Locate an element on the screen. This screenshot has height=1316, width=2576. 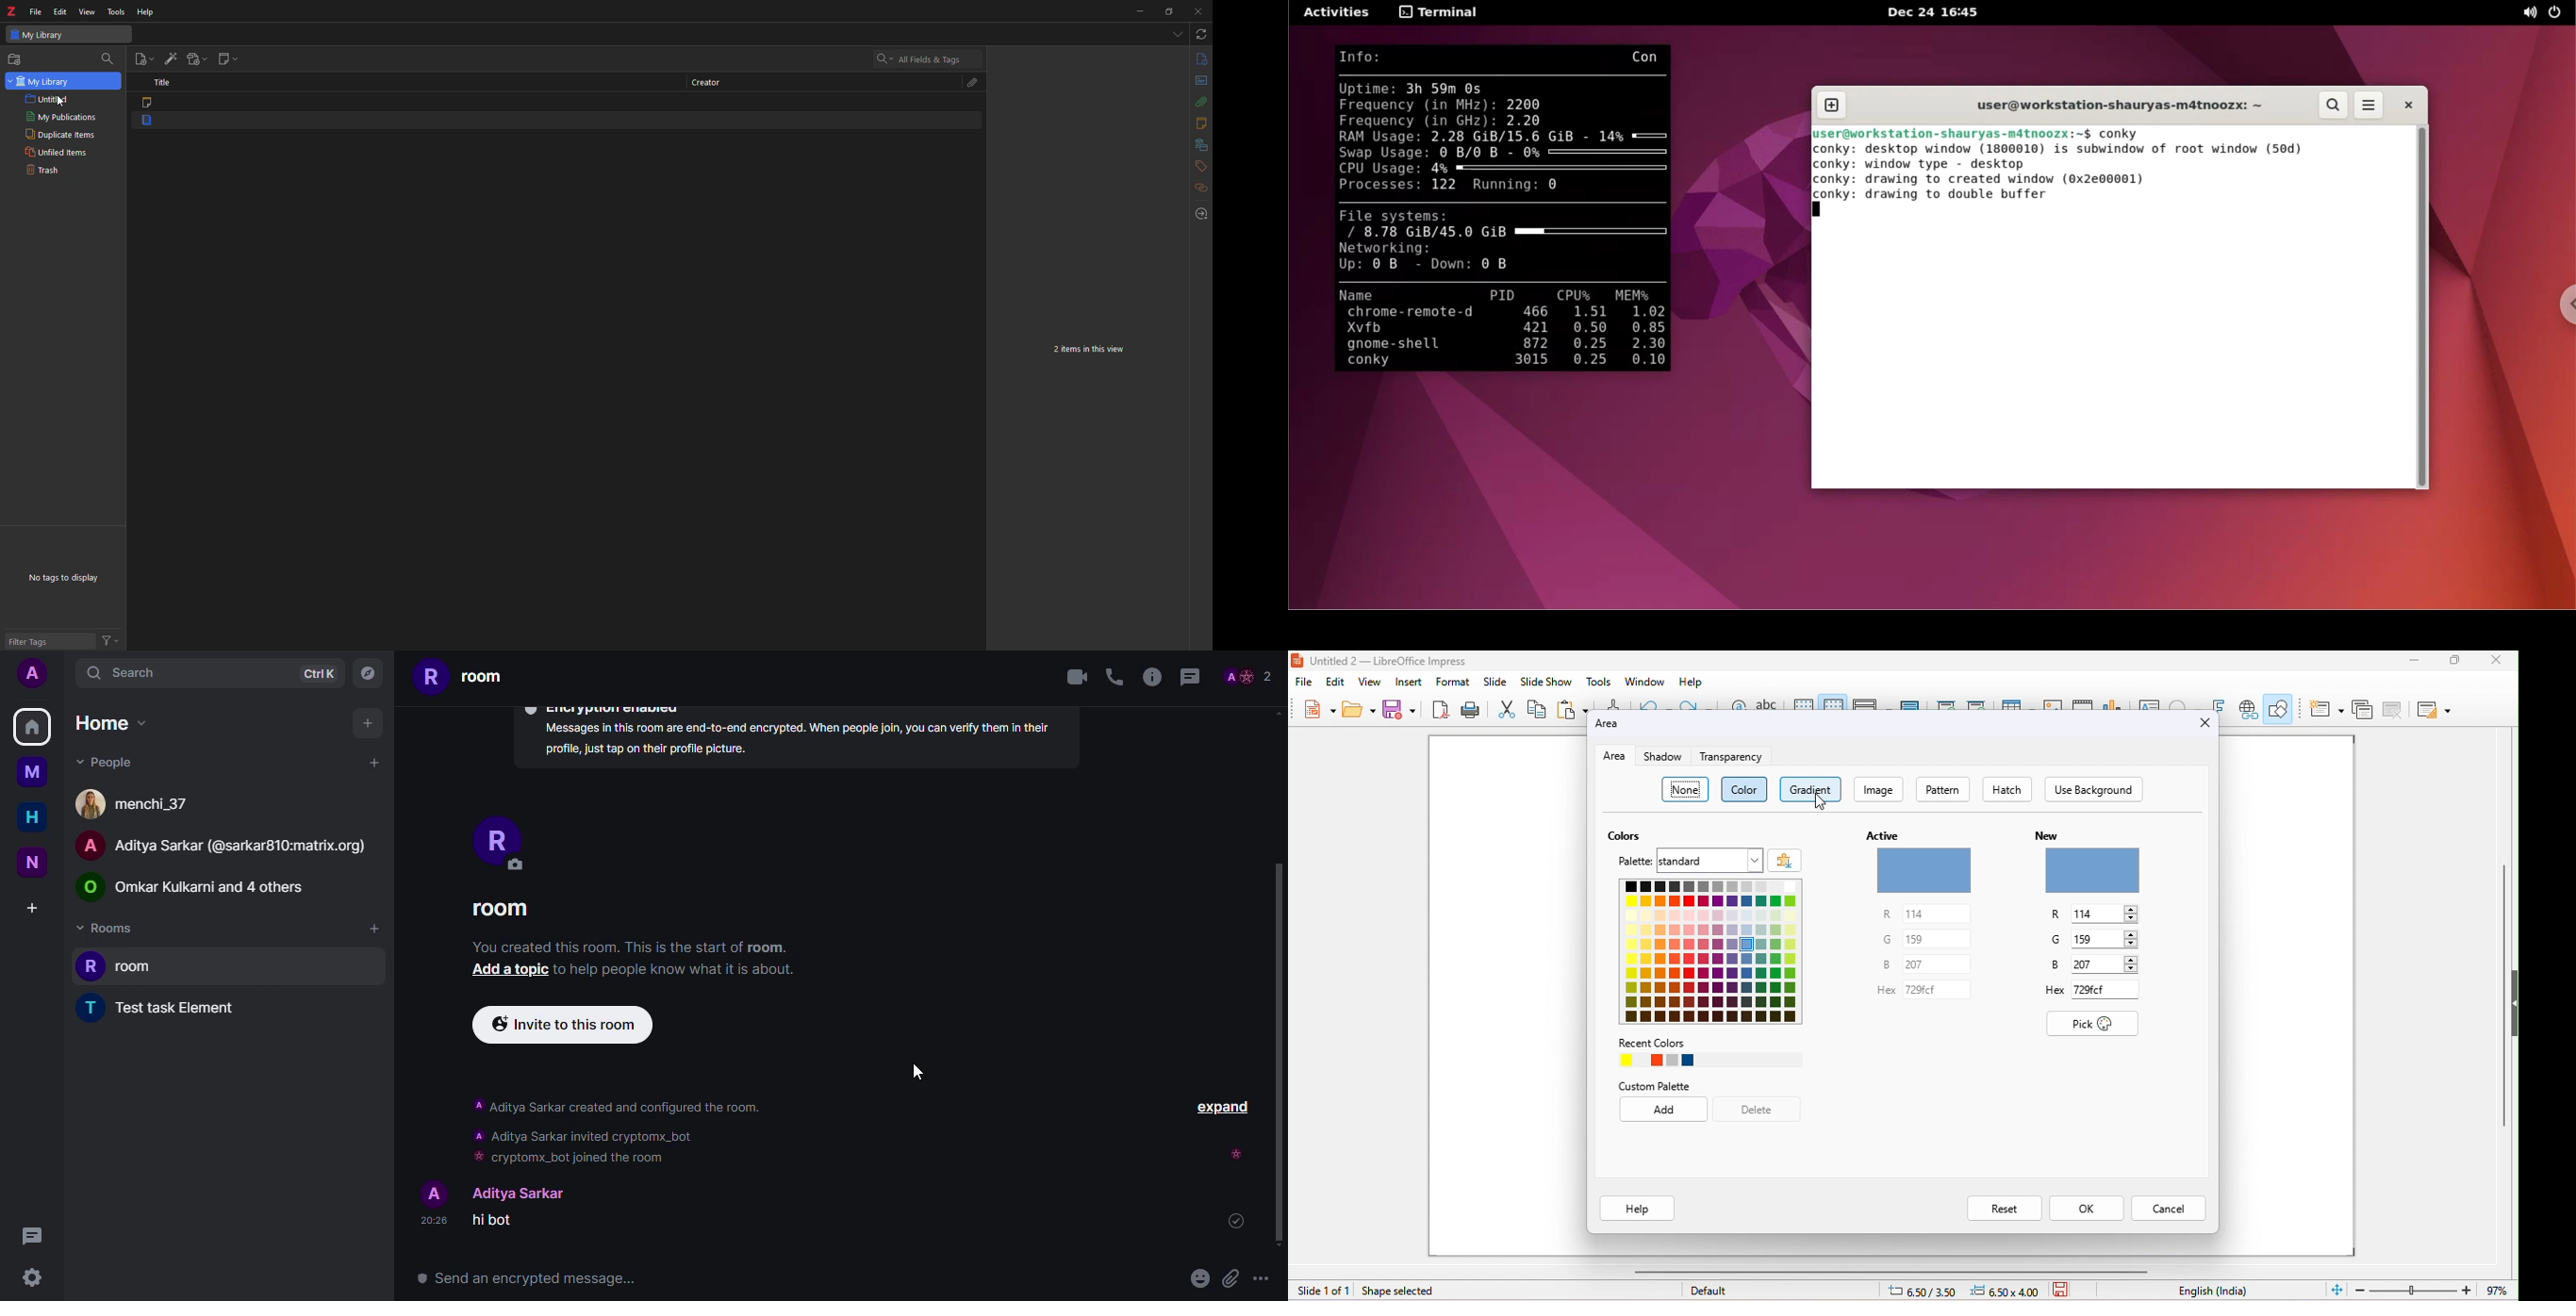
recent colors is located at coordinates (1698, 1051).